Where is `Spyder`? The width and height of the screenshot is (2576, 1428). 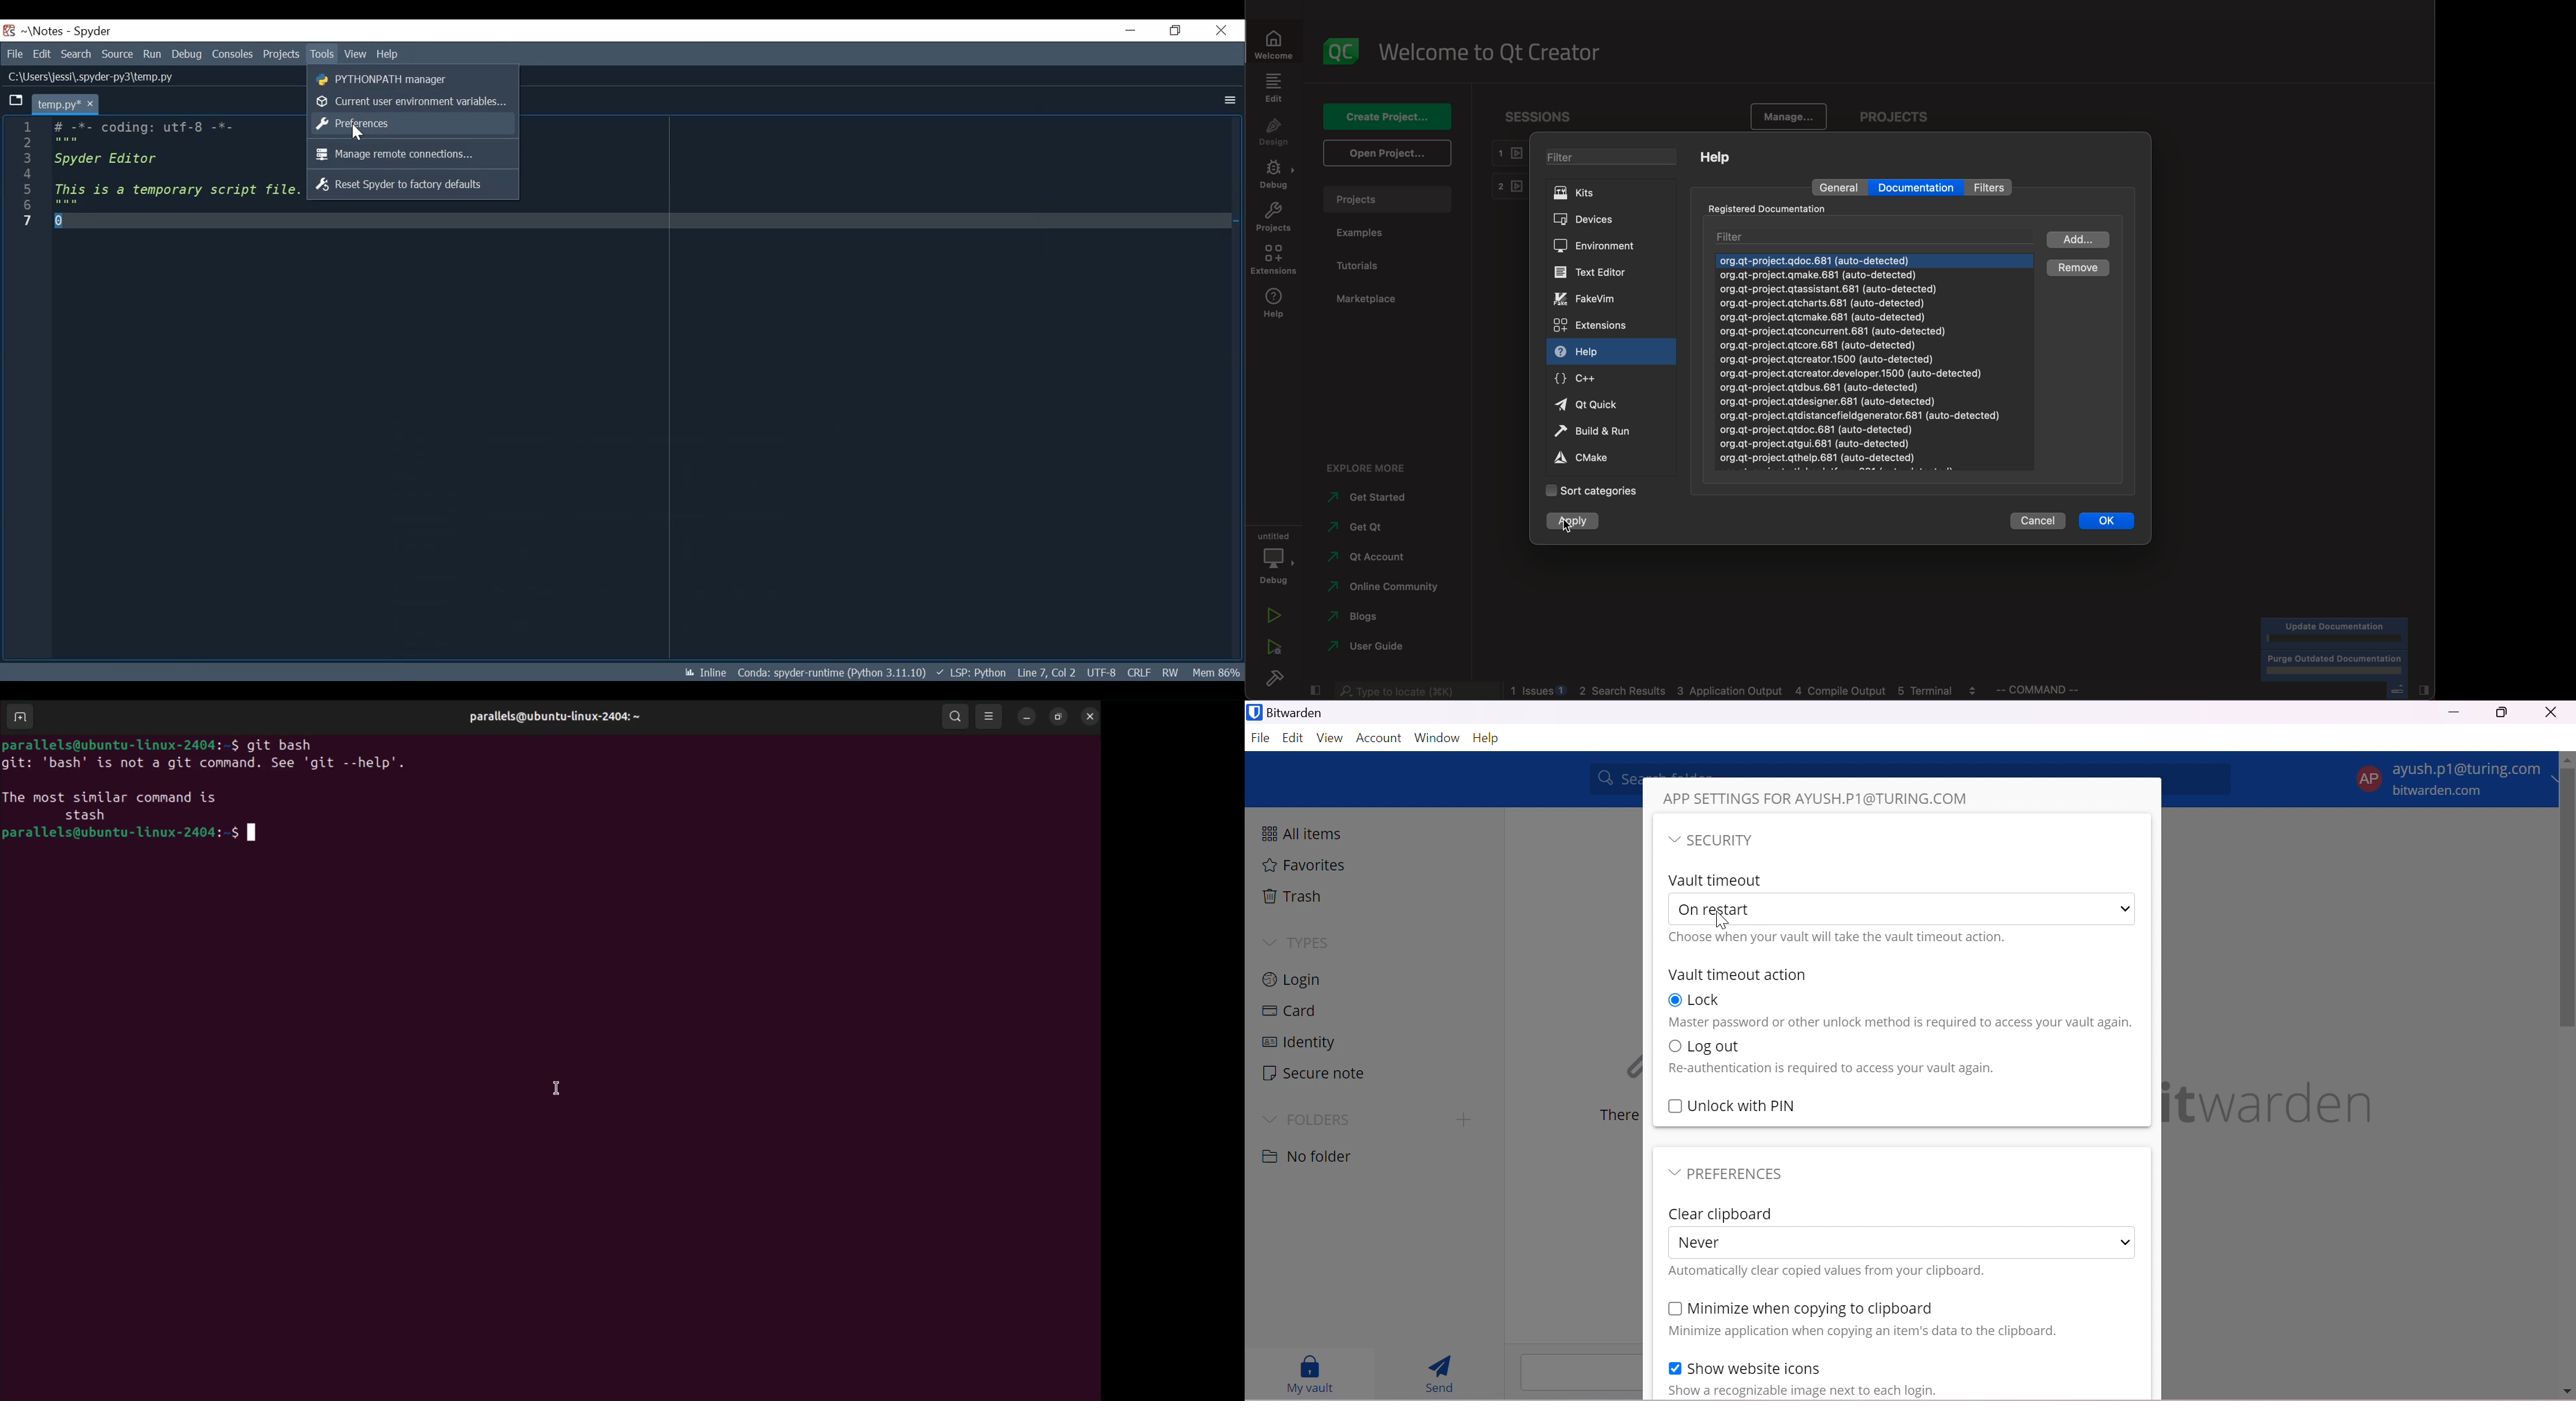
Spyder is located at coordinates (92, 32).